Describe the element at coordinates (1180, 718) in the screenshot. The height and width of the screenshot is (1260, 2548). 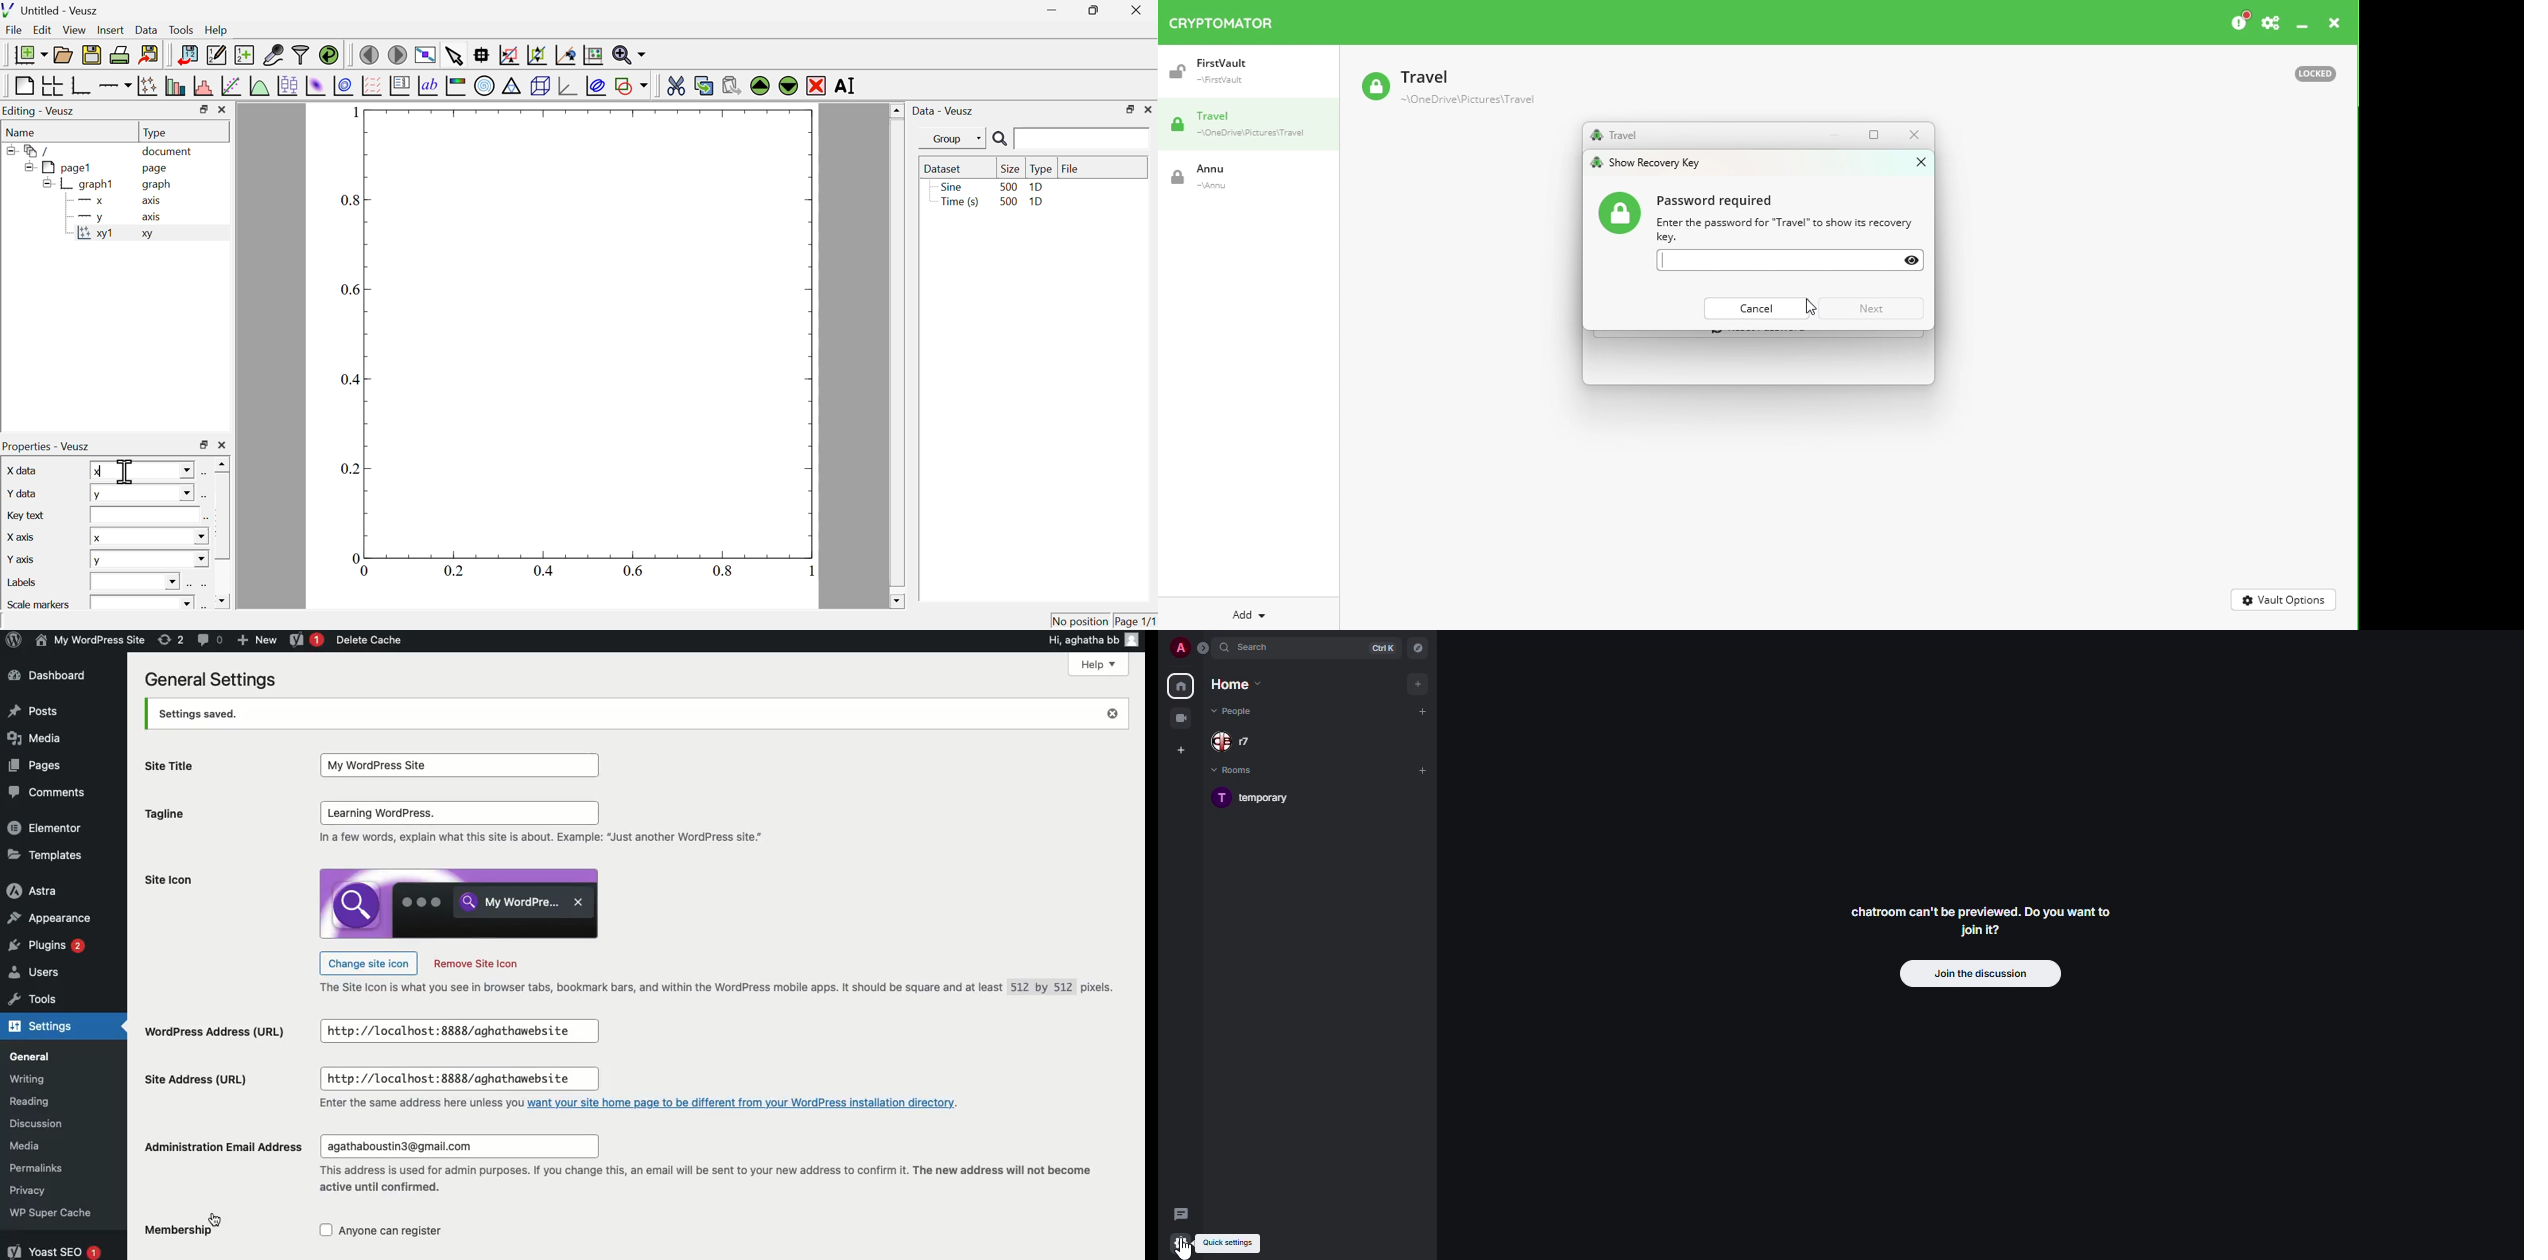
I see `video group` at that location.